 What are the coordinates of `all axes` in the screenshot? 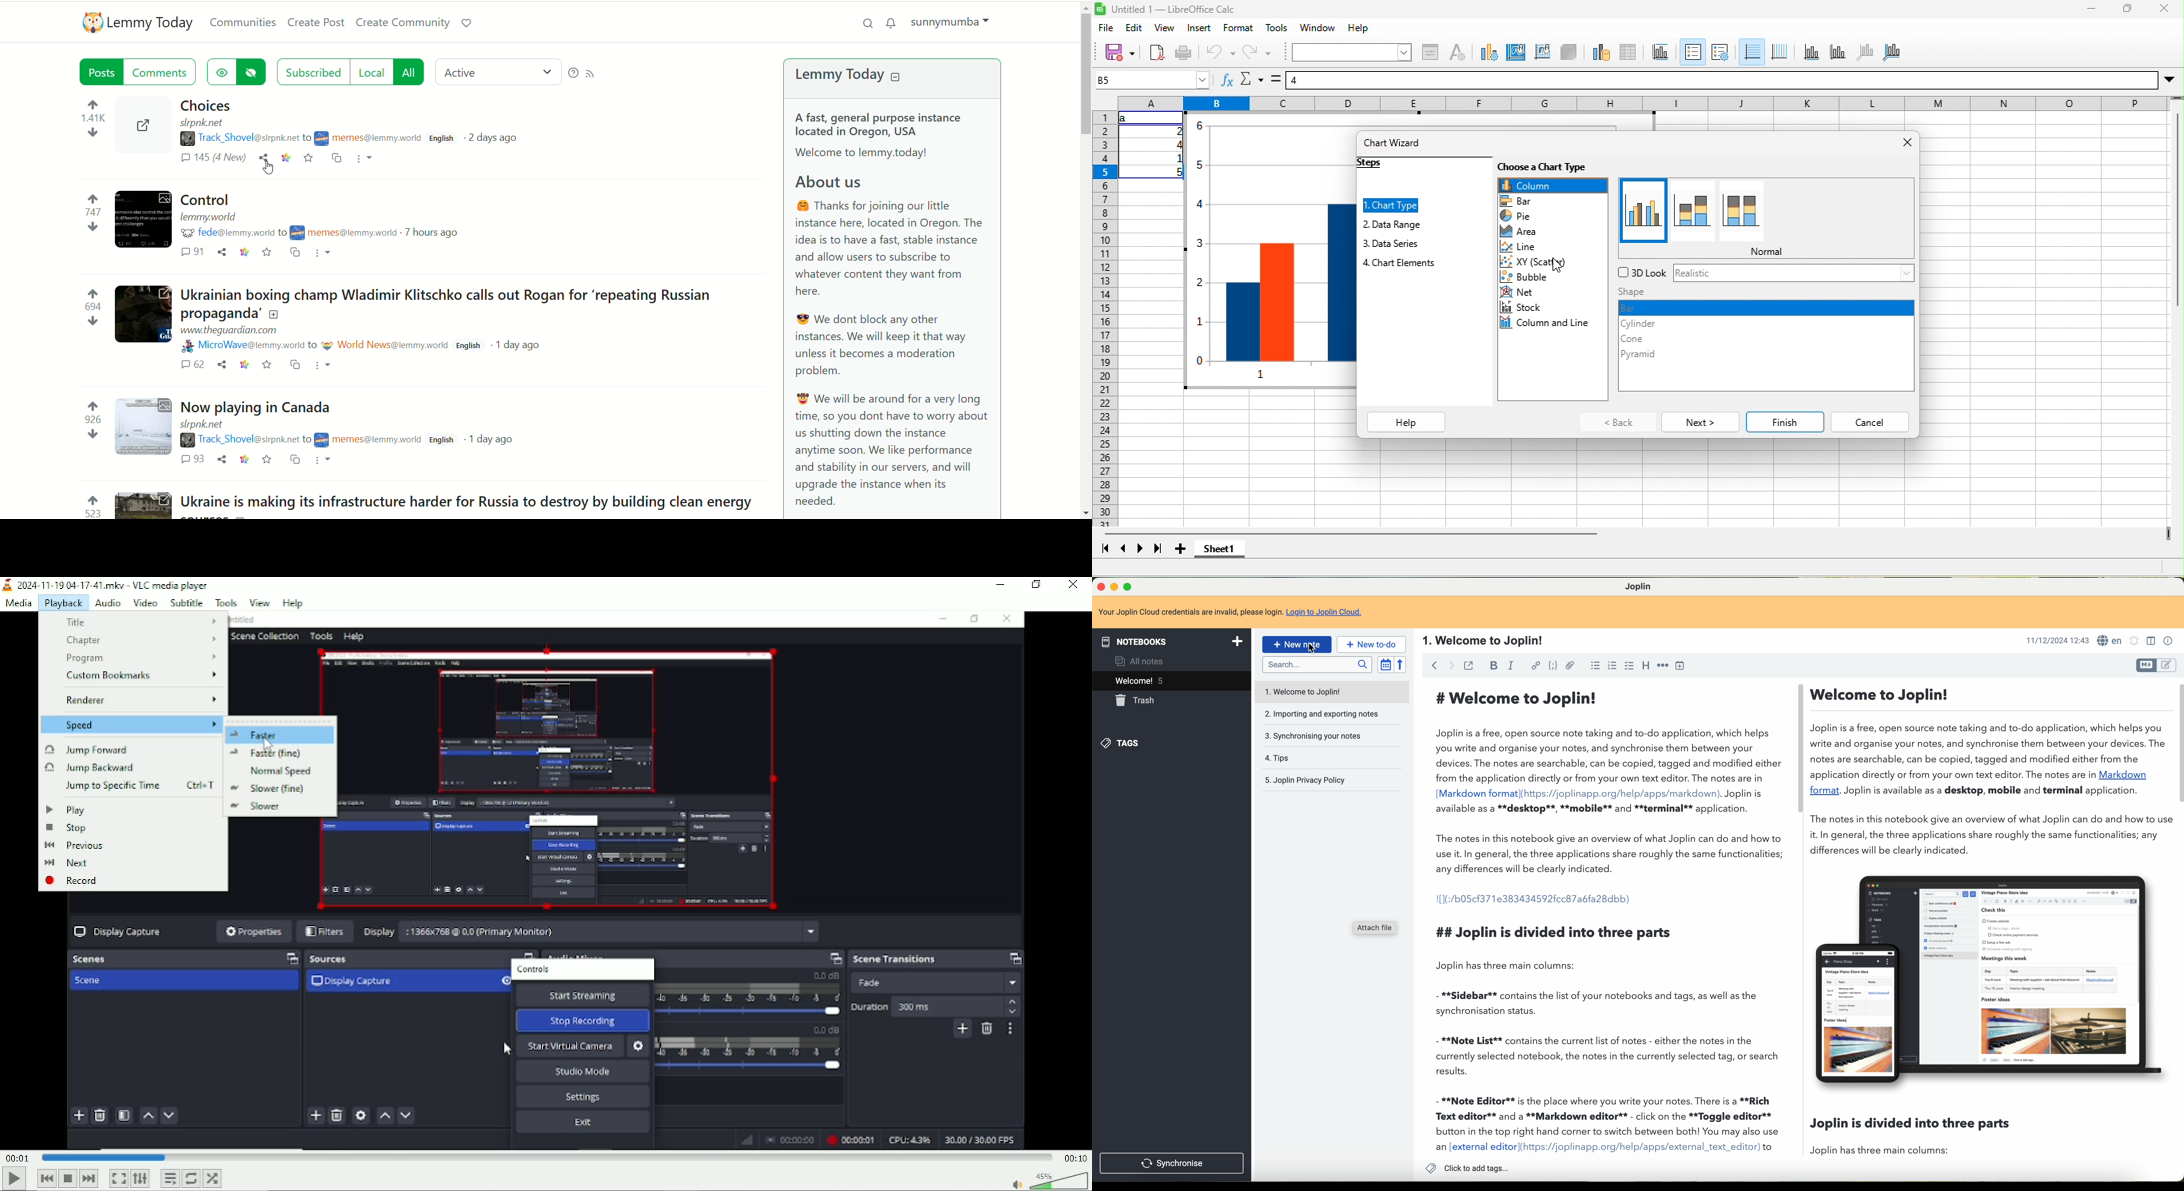 It's located at (1891, 54).